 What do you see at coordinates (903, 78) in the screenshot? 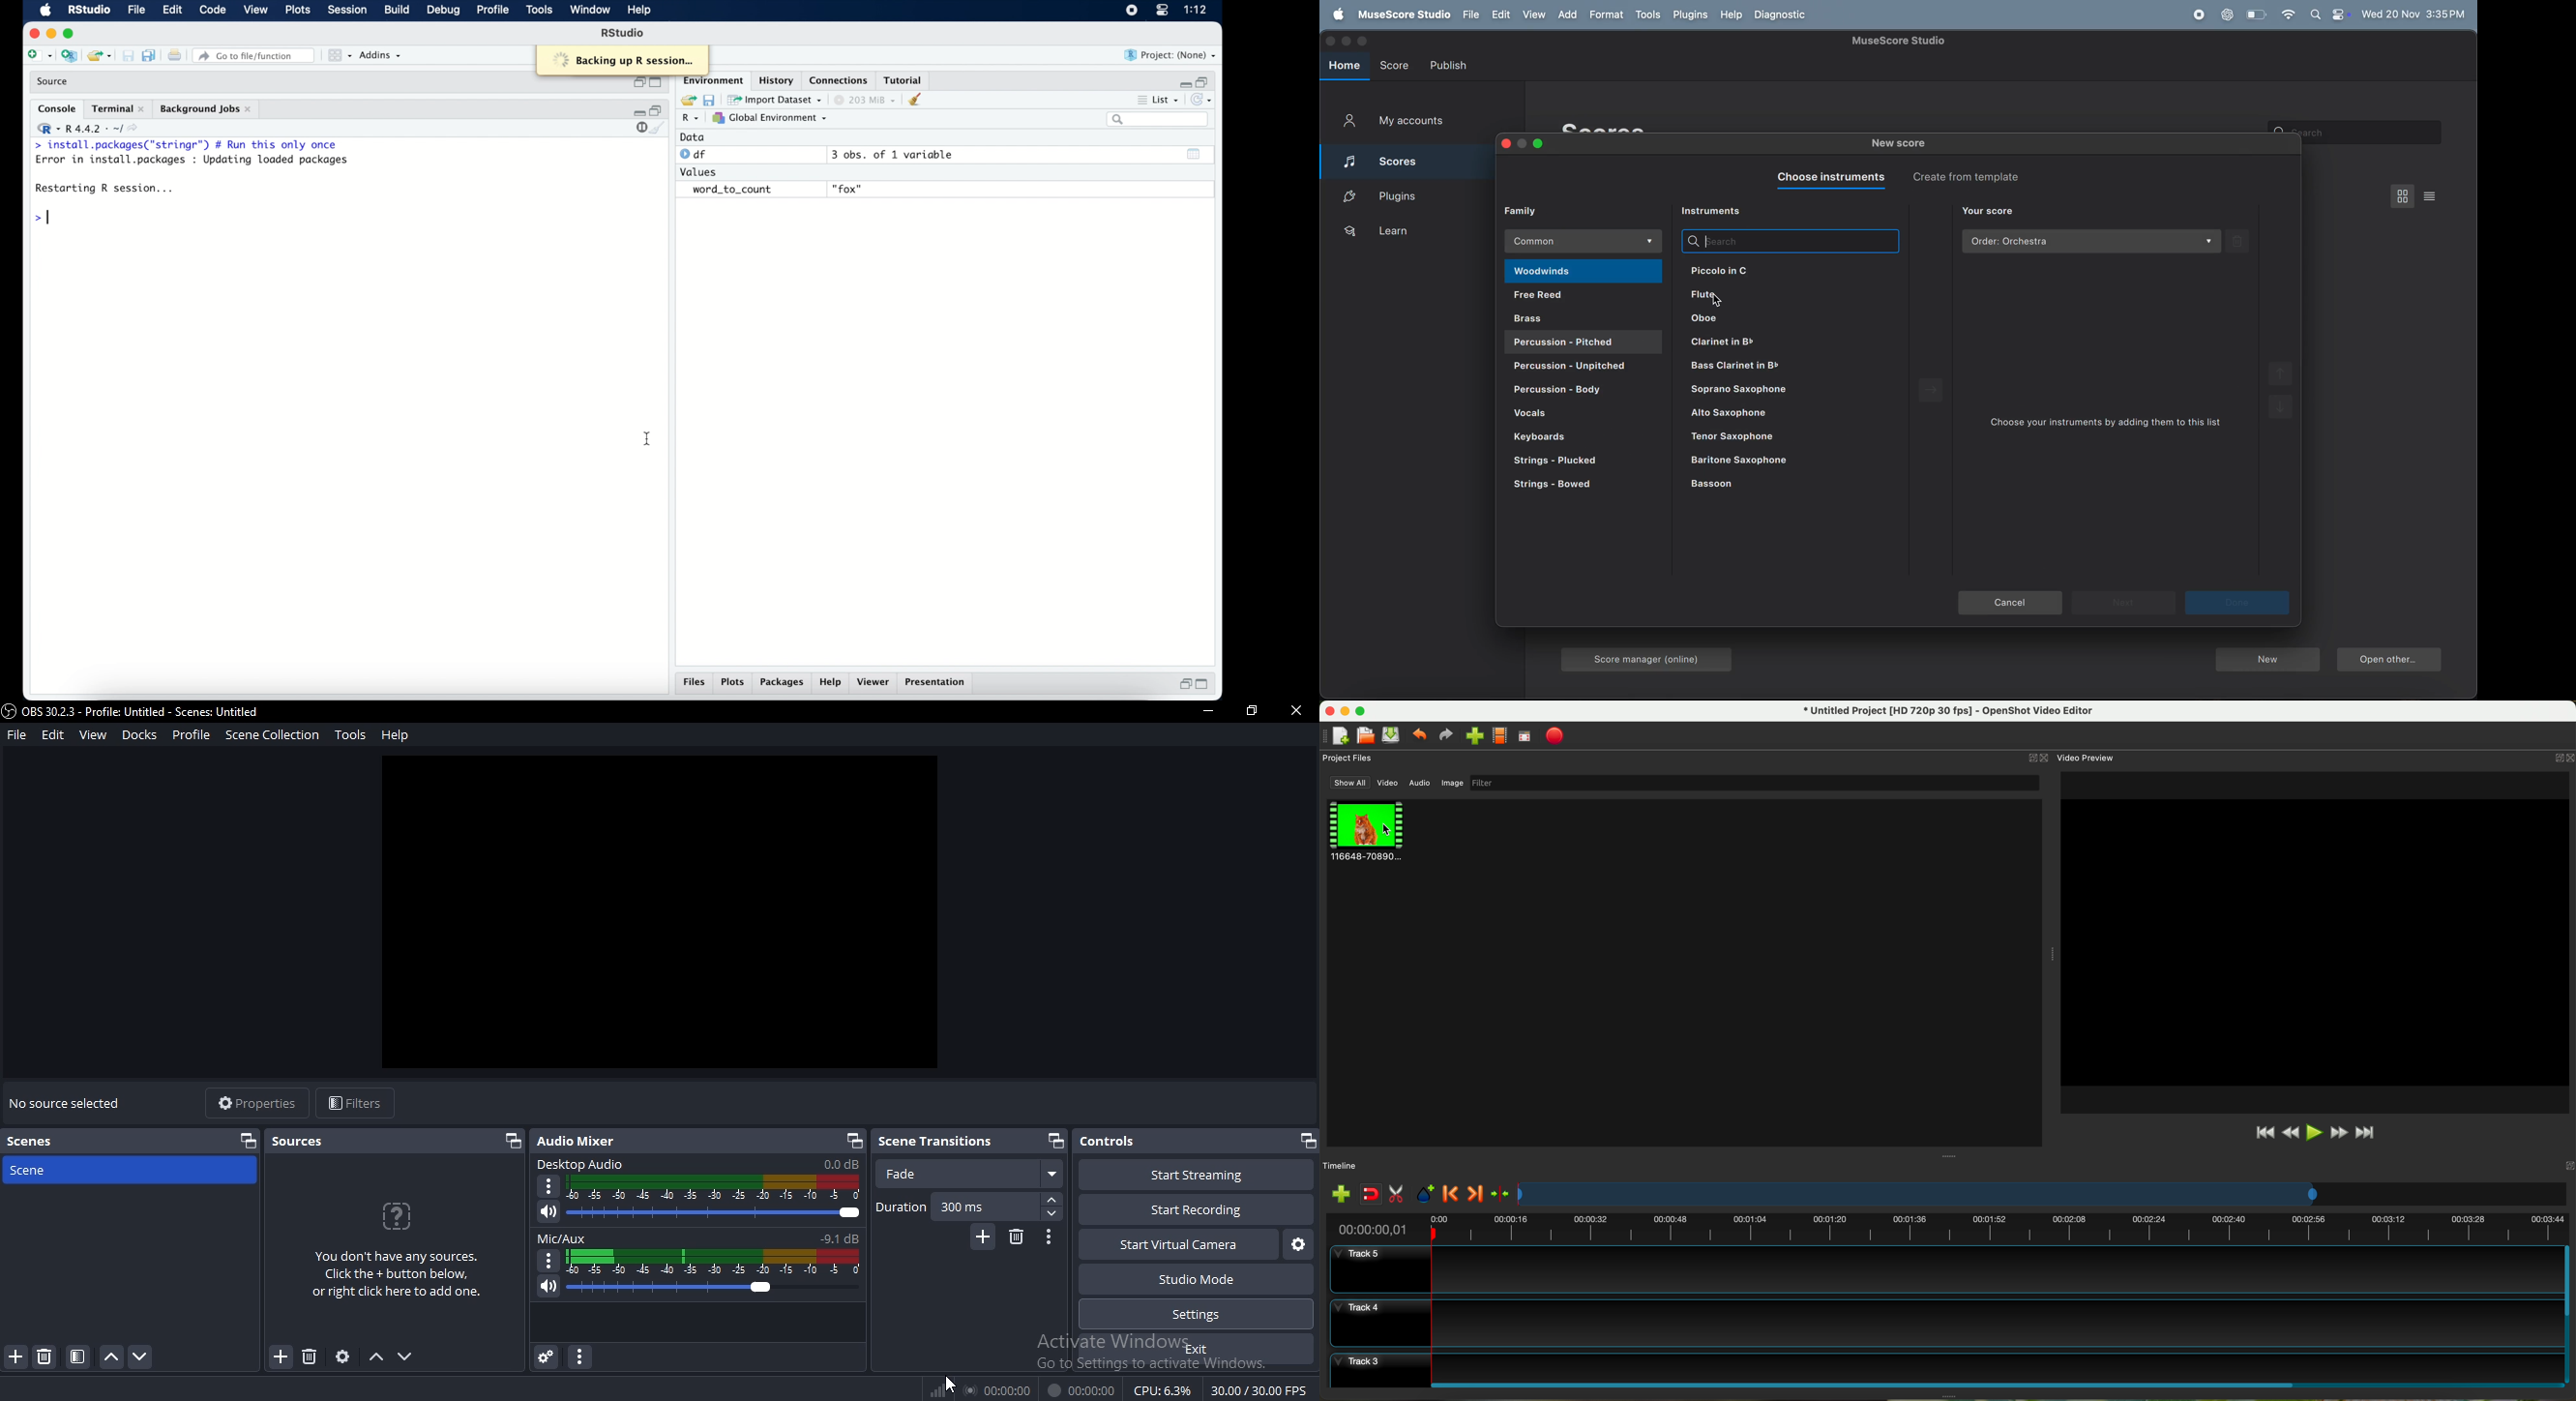
I see `tutorial` at bounding box center [903, 78].